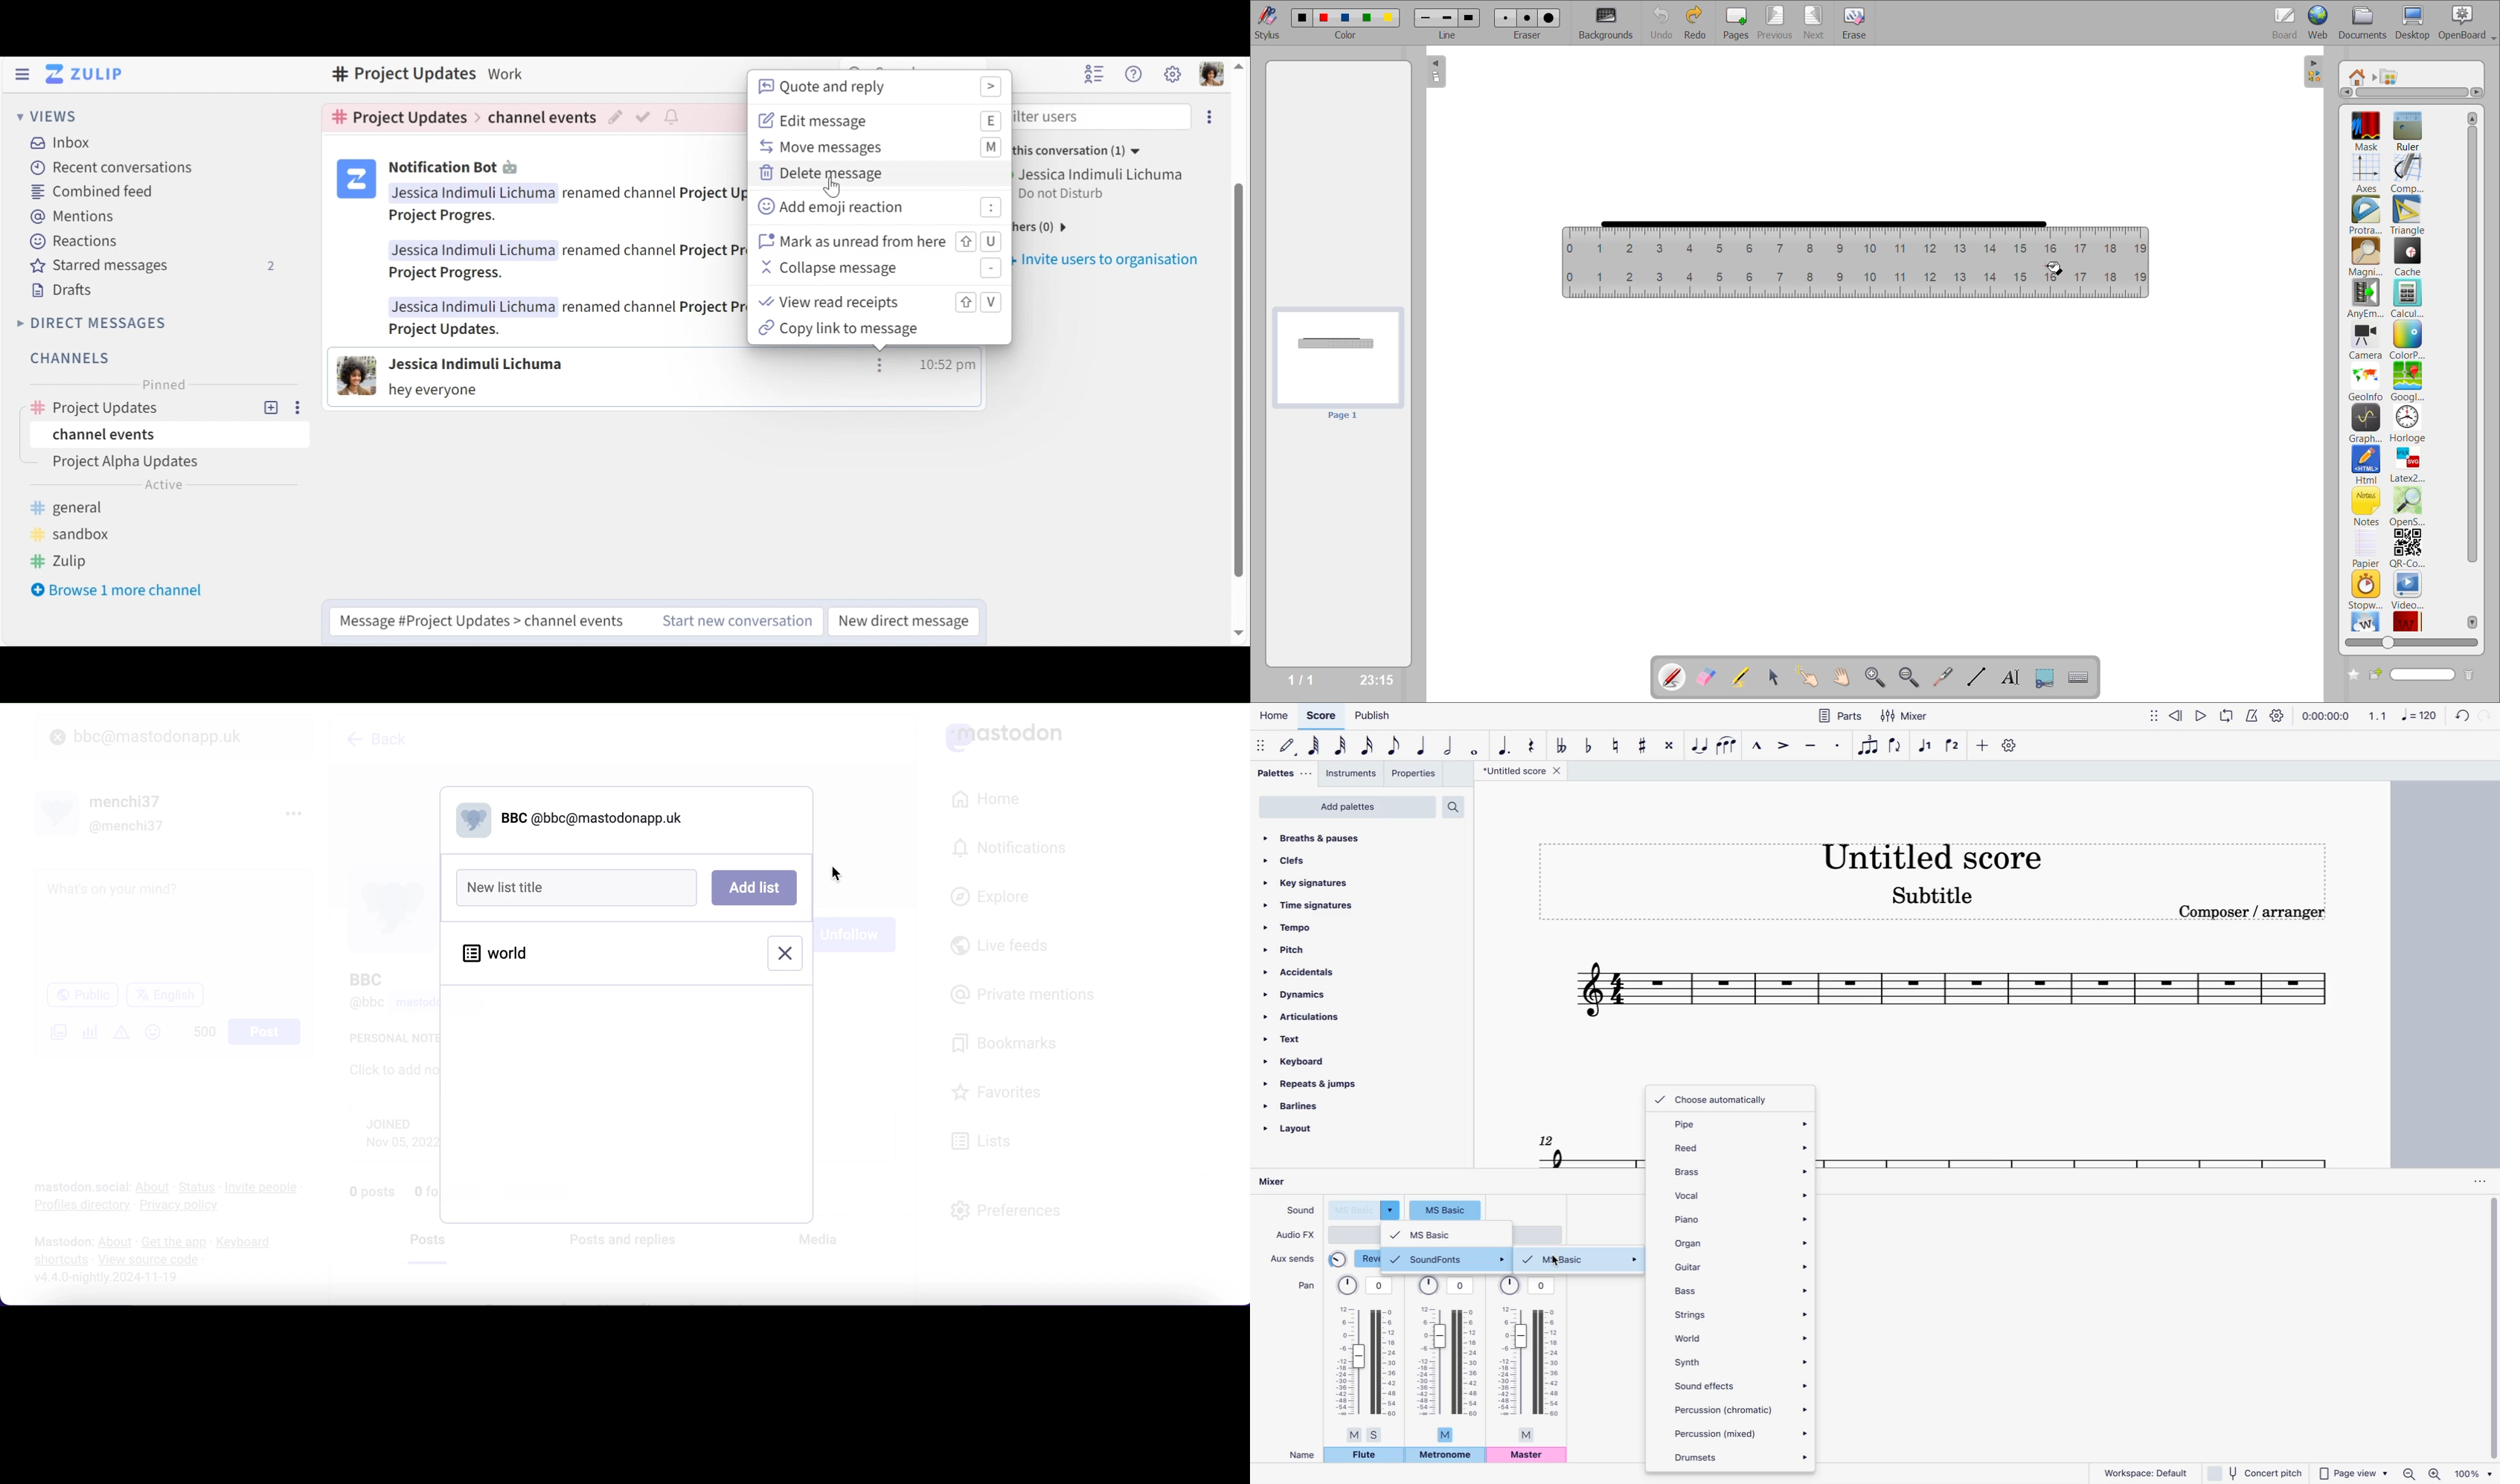 The height and width of the screenshot is (1484, 2520). What do you see at coordinates (1307, 1134) in the screenshot?
I see `layout` at bounding box center [1307, 1134].